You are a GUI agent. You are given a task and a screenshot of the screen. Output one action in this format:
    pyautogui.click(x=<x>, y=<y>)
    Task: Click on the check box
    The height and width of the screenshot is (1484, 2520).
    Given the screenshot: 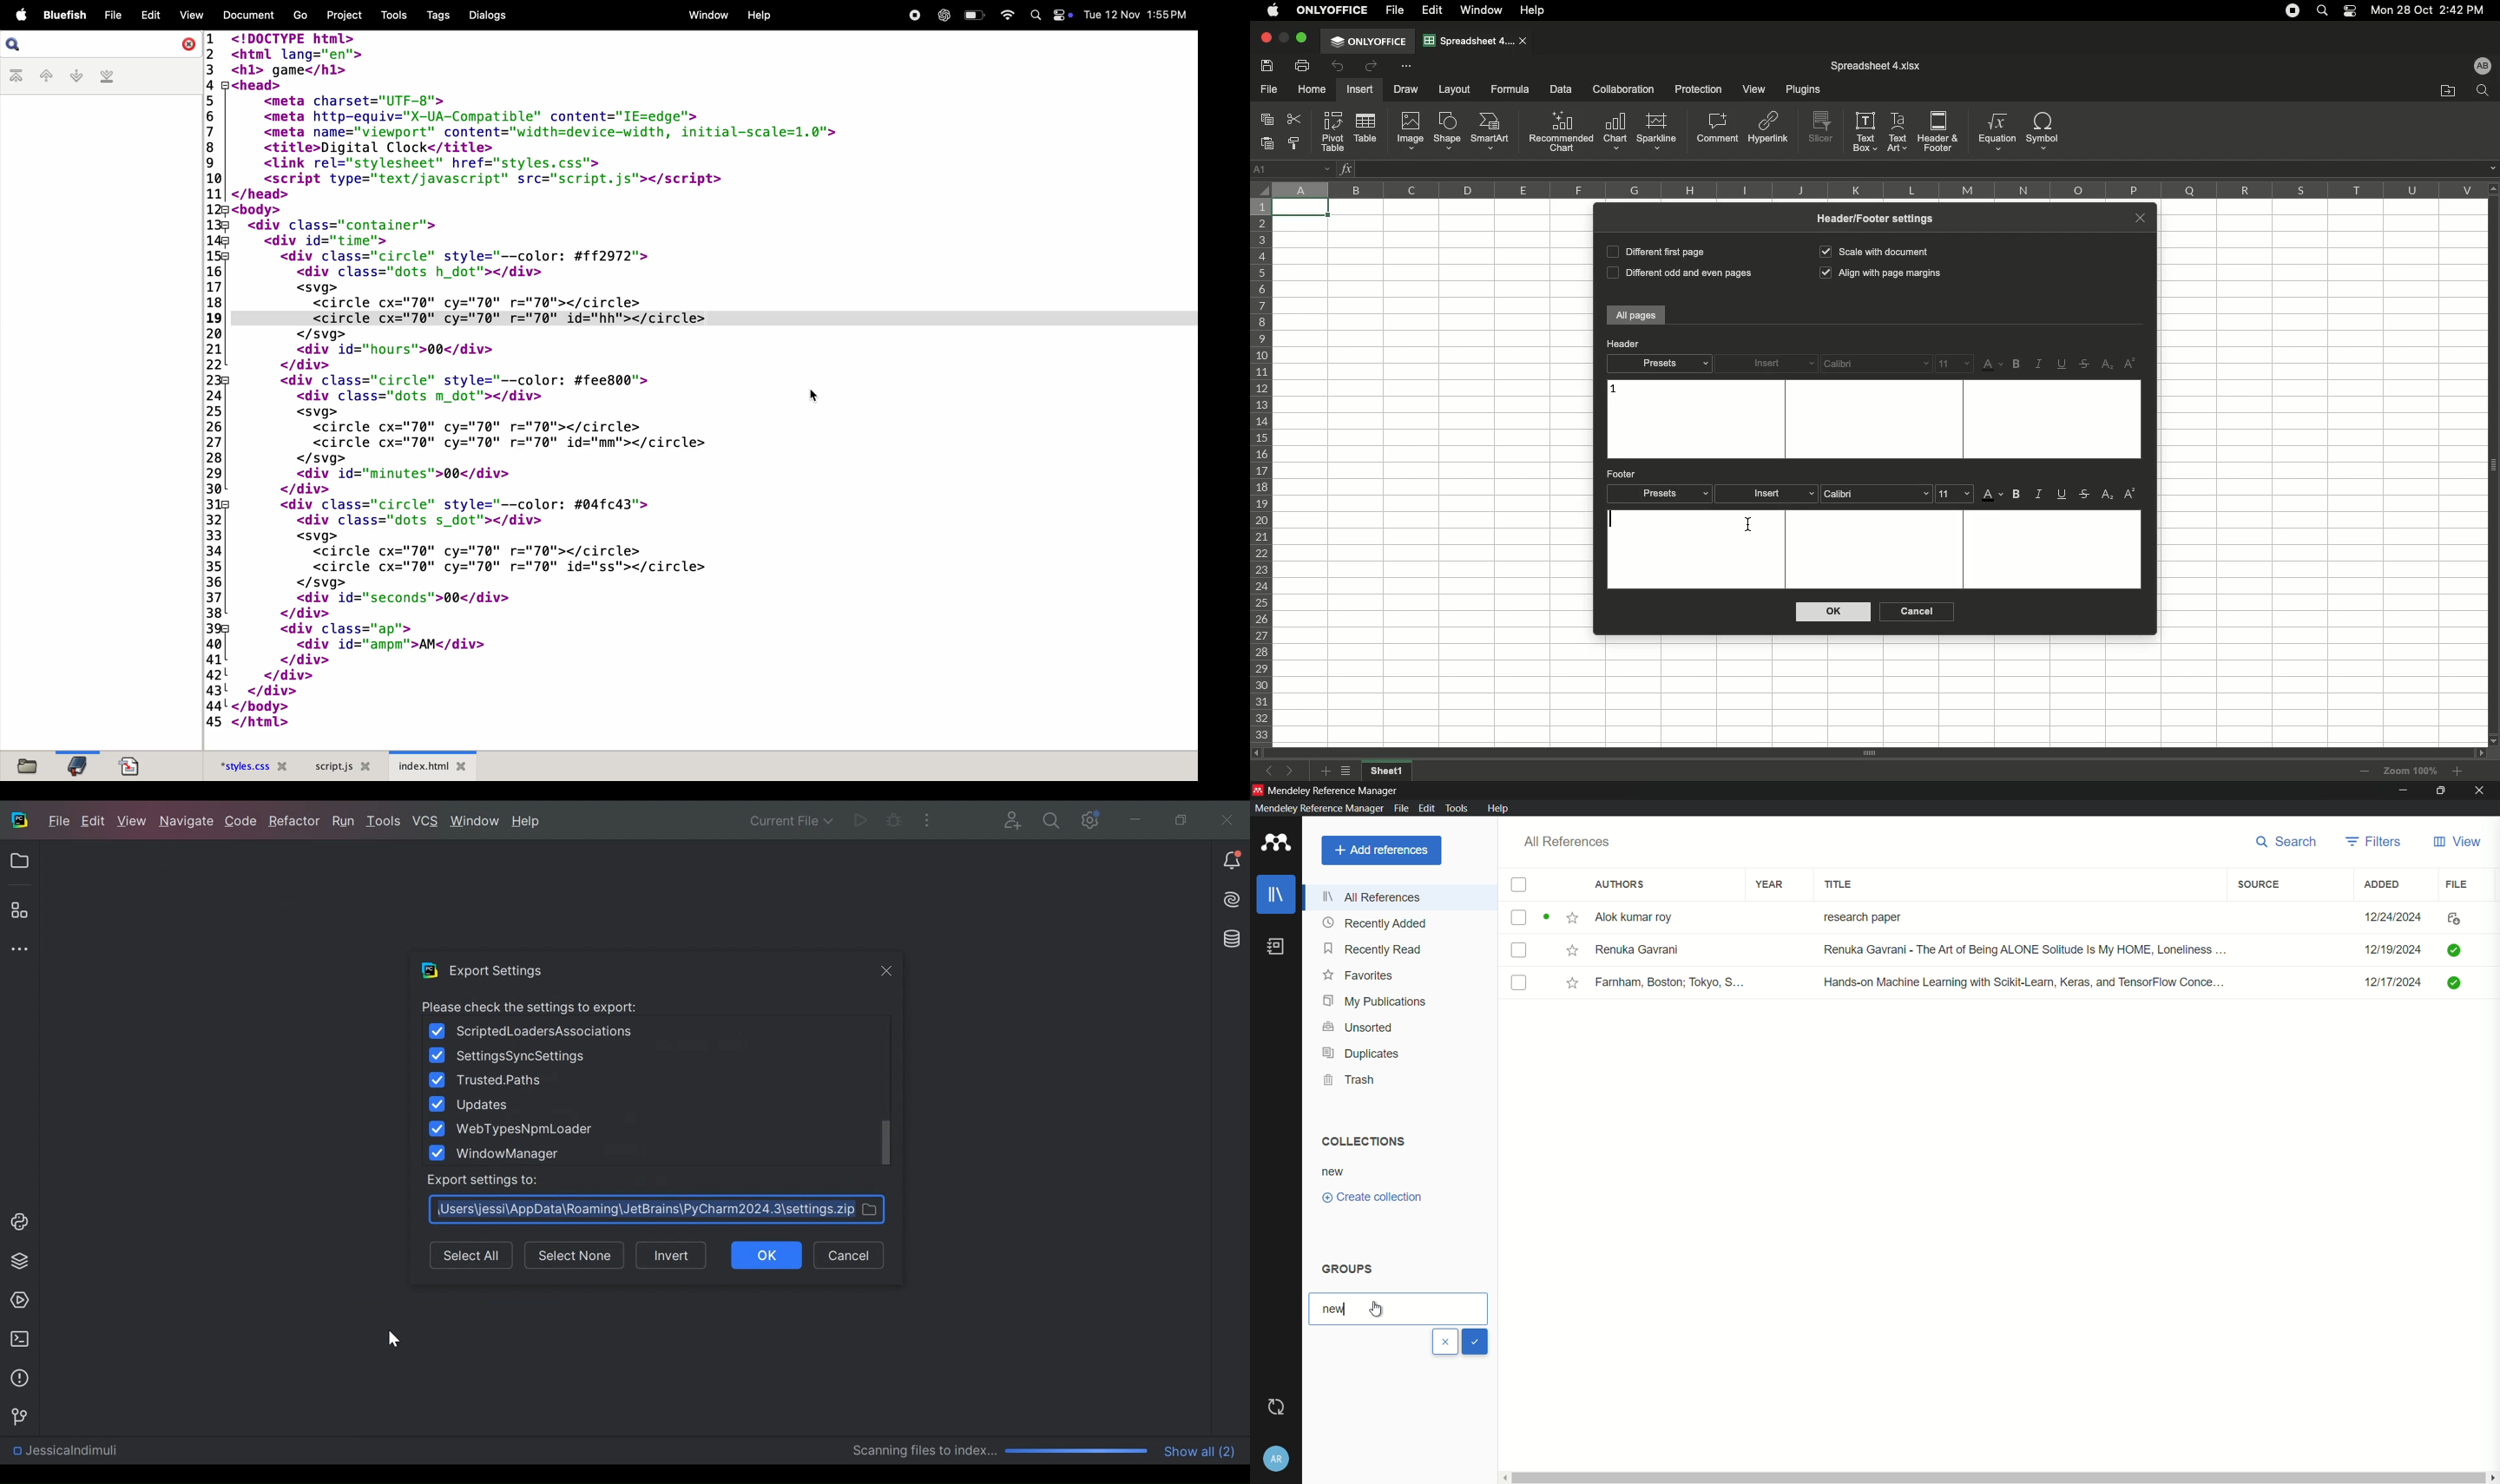 What is the action you would take?
    pyautogui.click(x=1519, y=886)
    